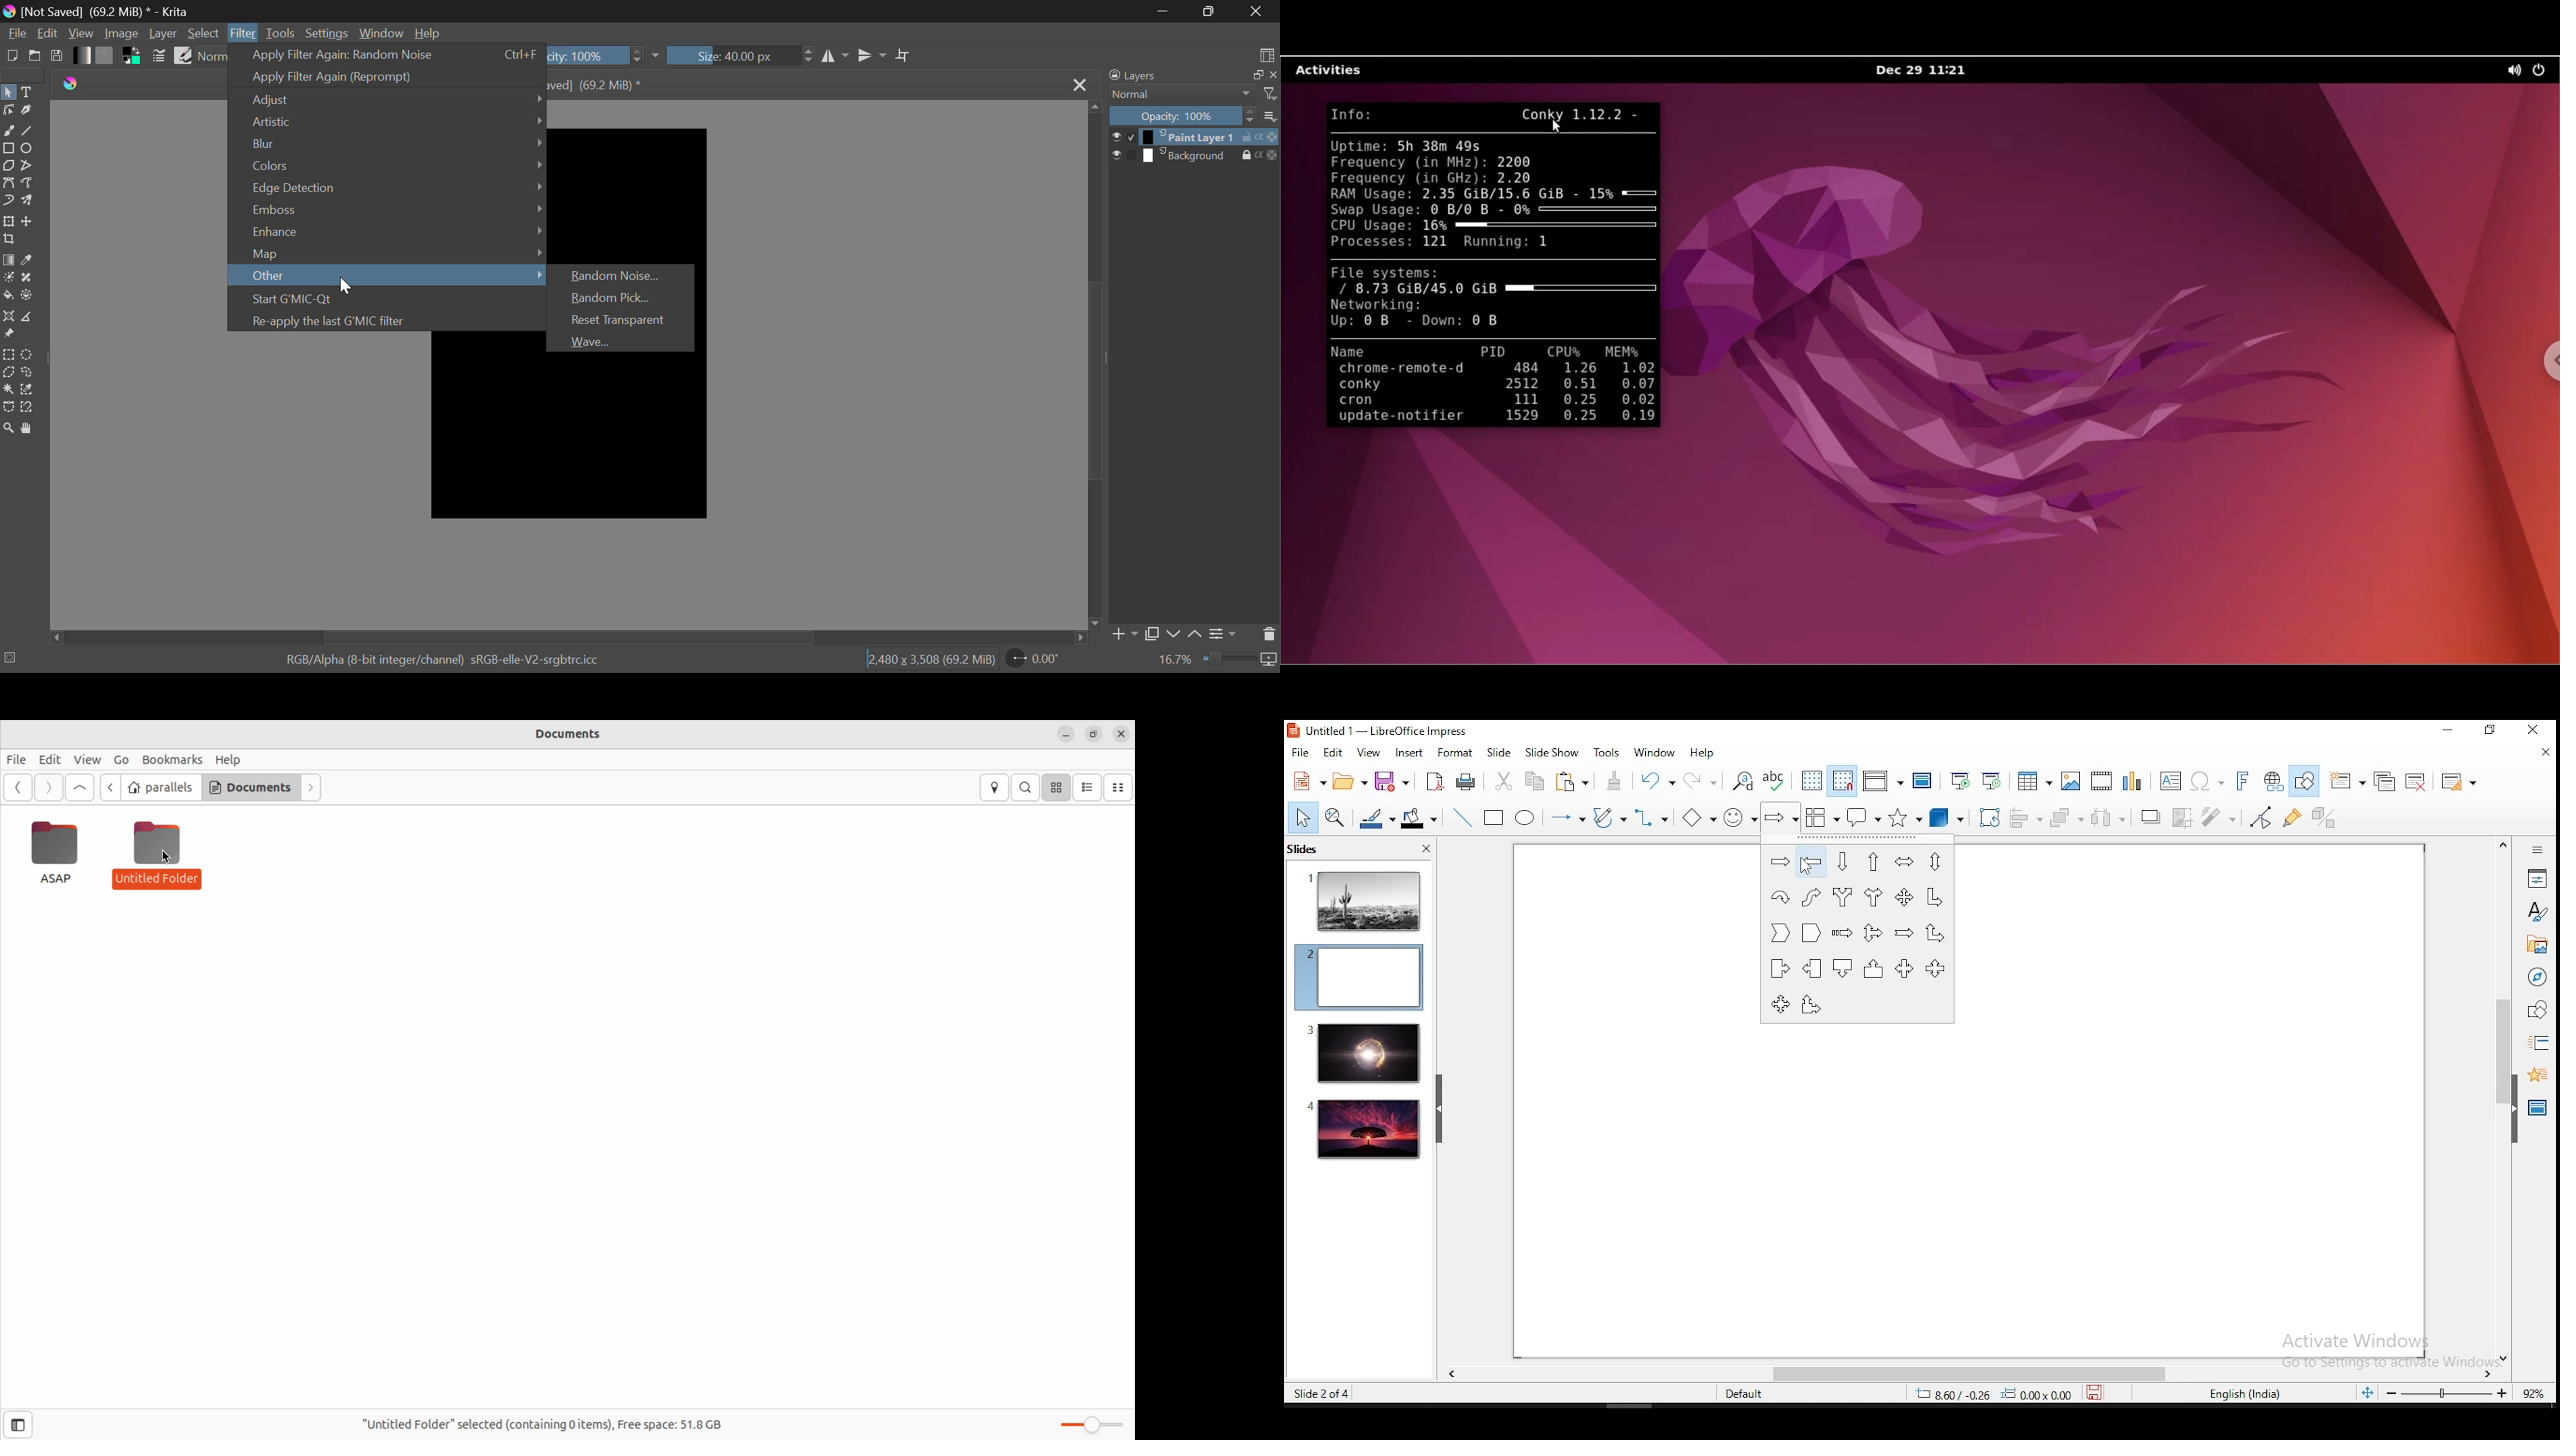 The width and height of the screenshot is (2576, 1456). I want to click on minimize, so click(2447, 731).